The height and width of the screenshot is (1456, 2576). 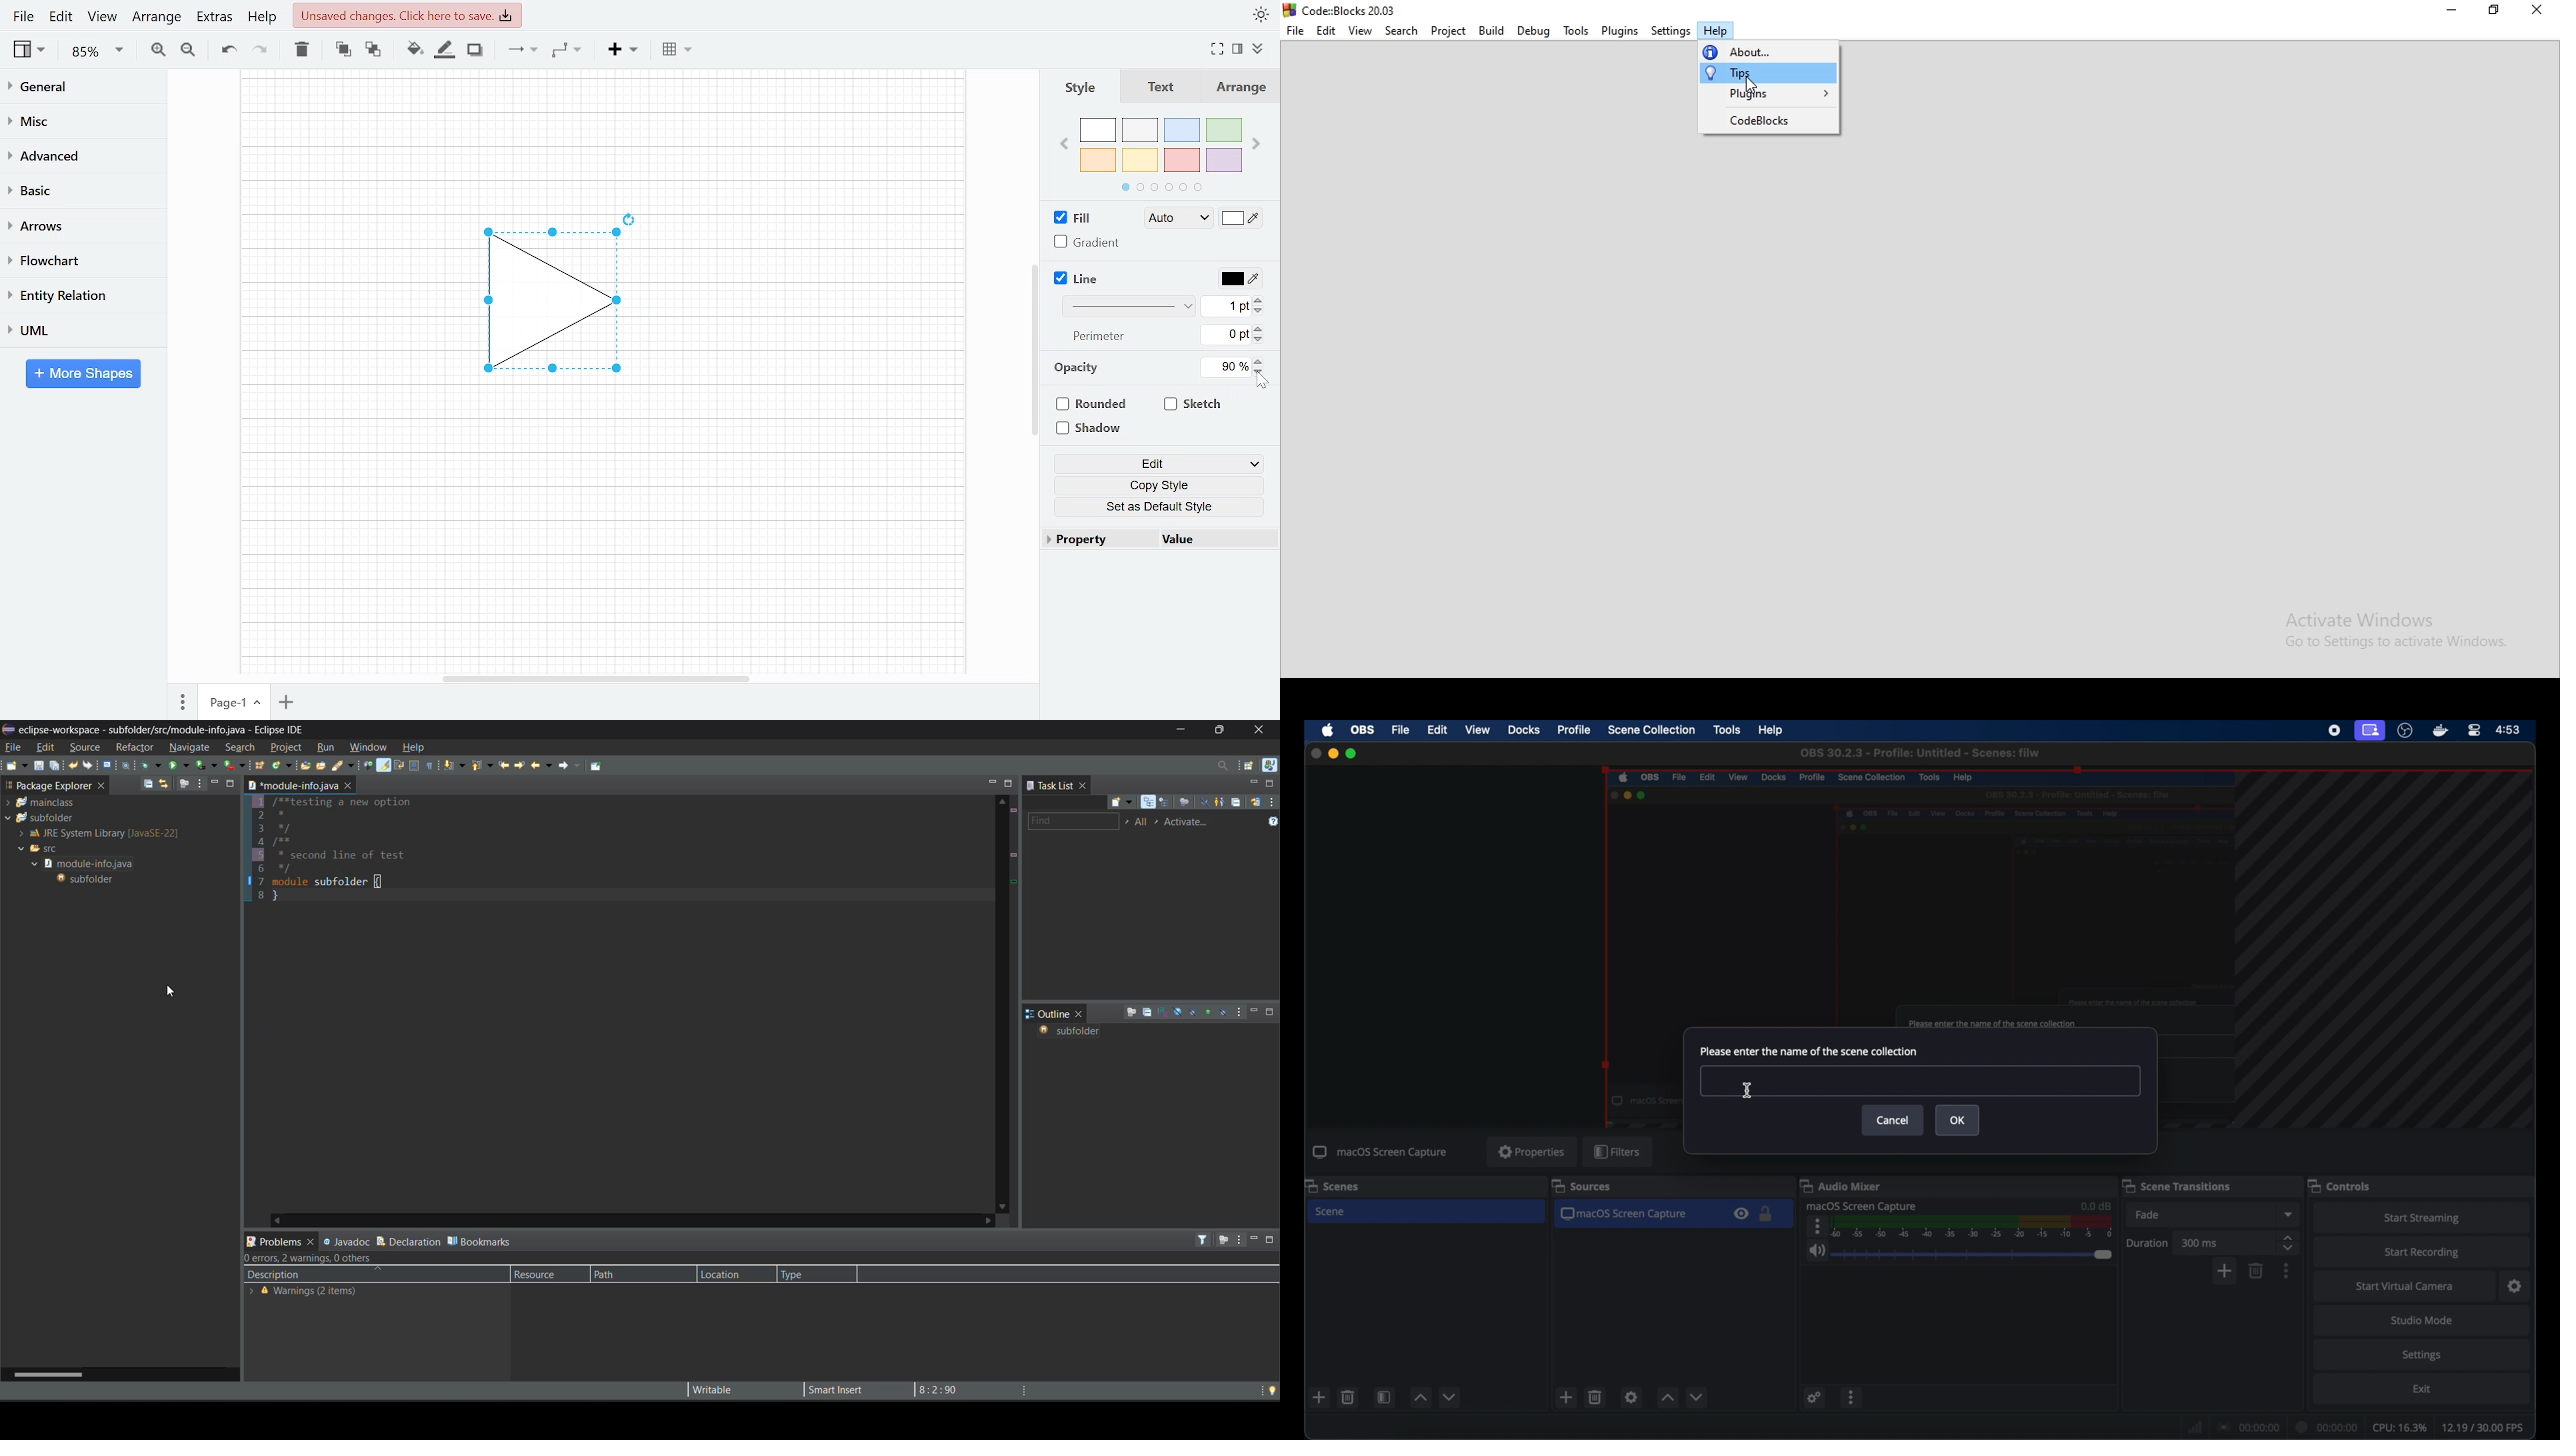 I want to click on bookmarks, so click(x=481, y=1241).